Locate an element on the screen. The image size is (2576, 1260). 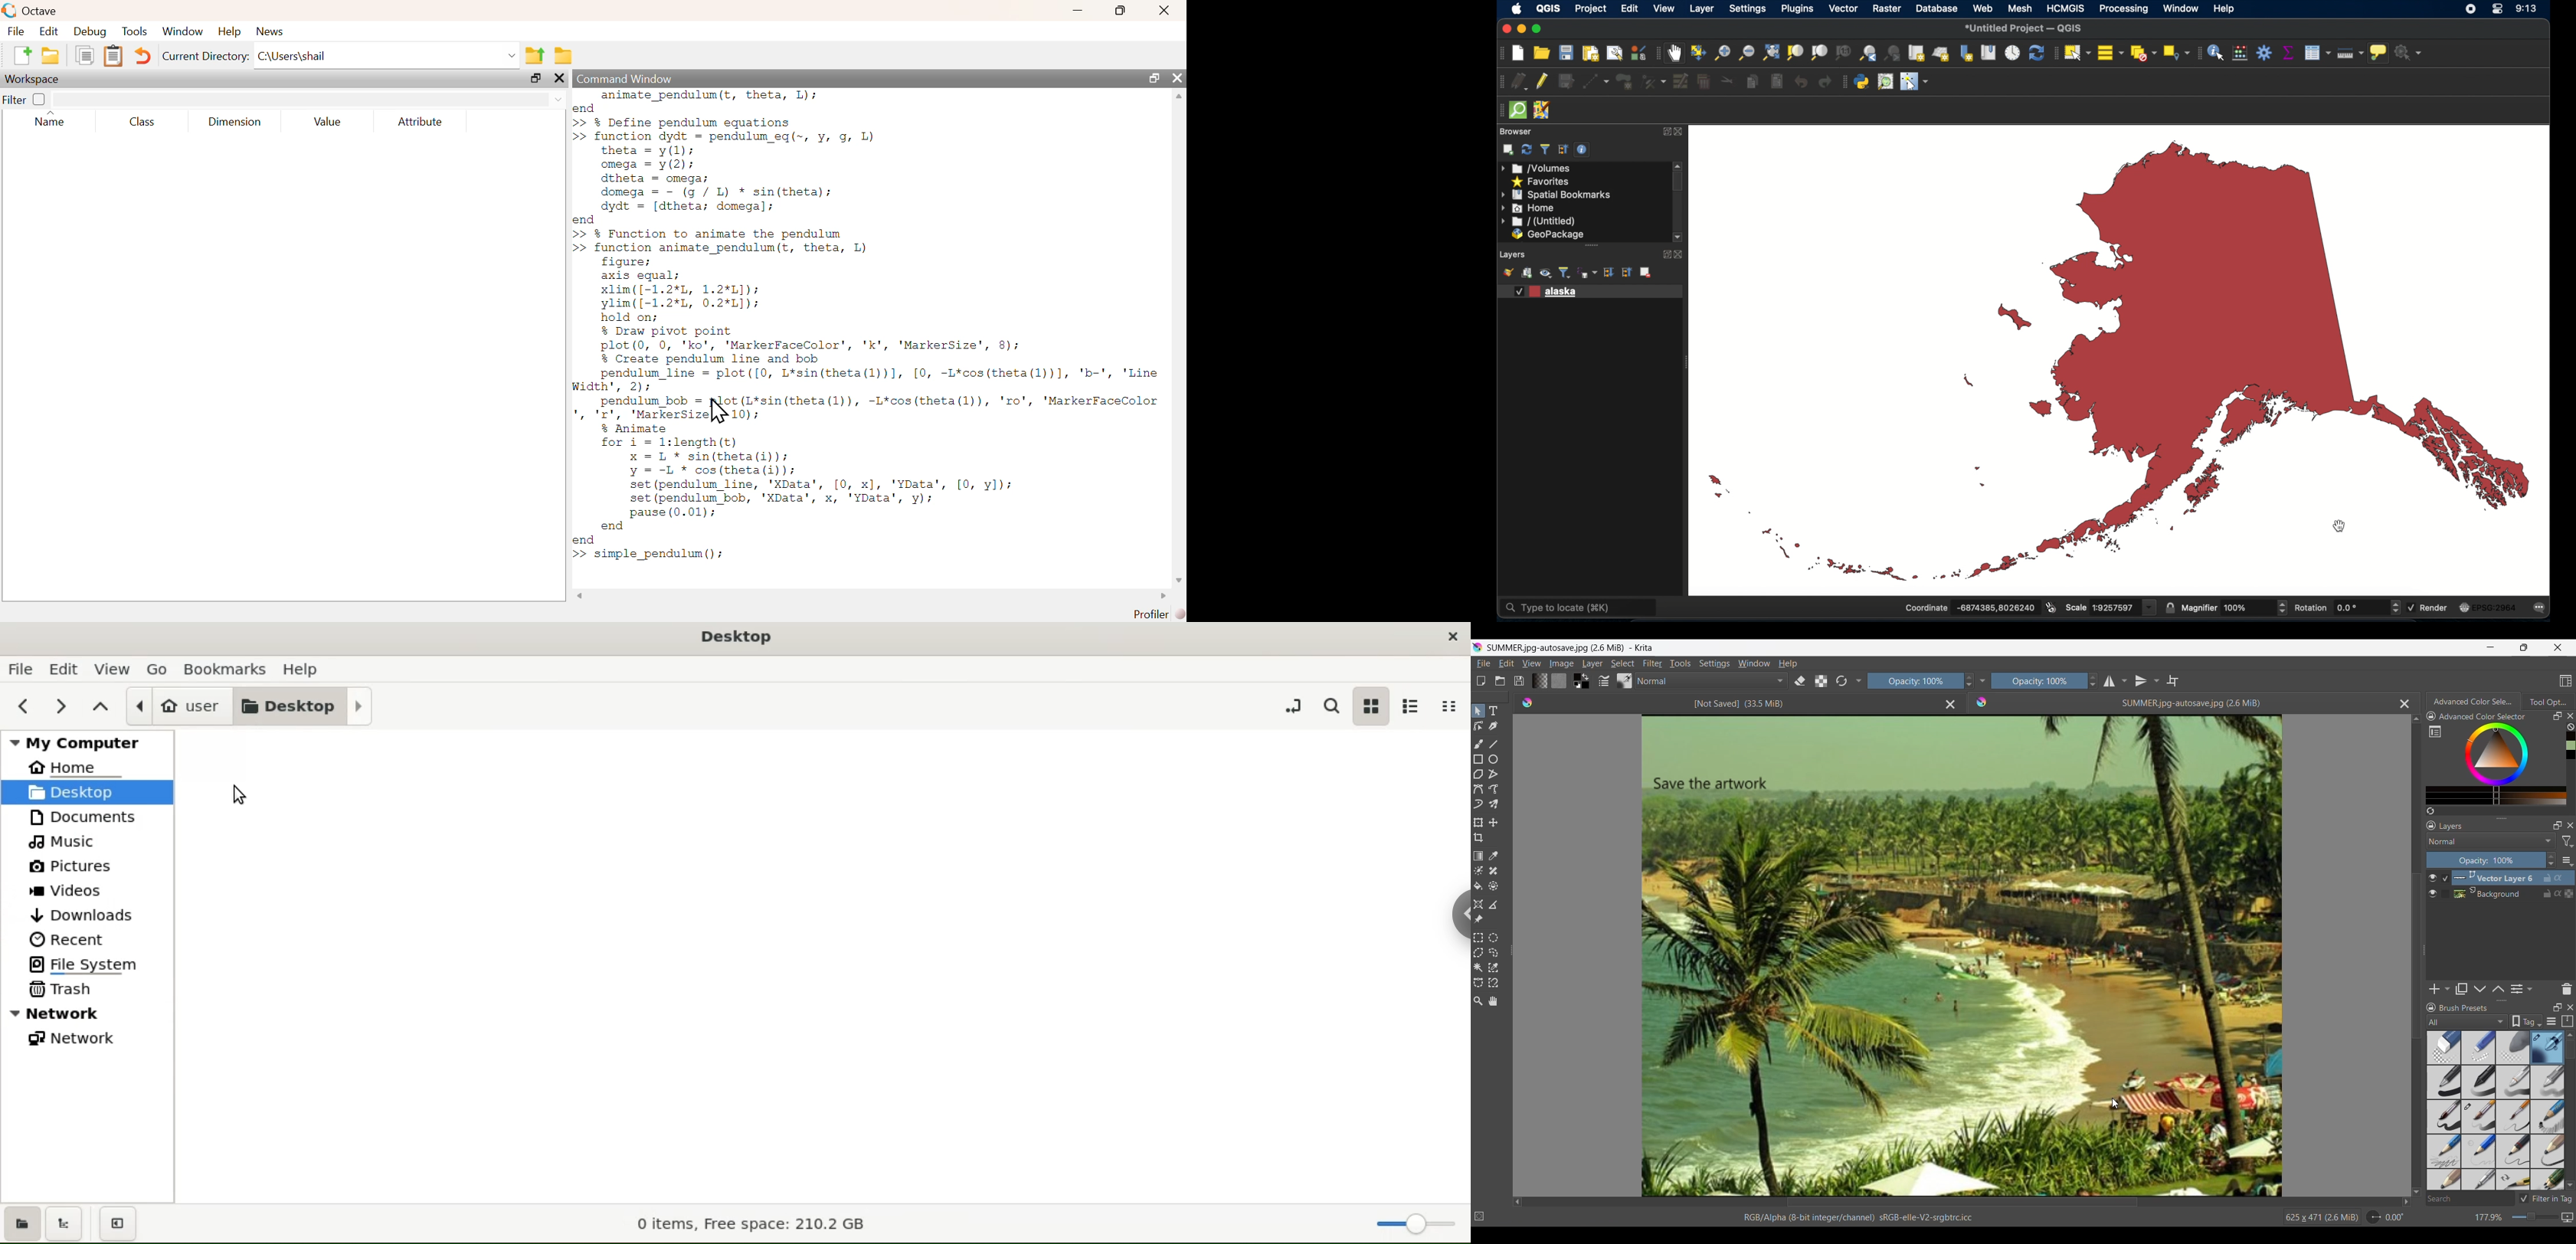
Show/Hide layer is located at coordinates (2433, 886).